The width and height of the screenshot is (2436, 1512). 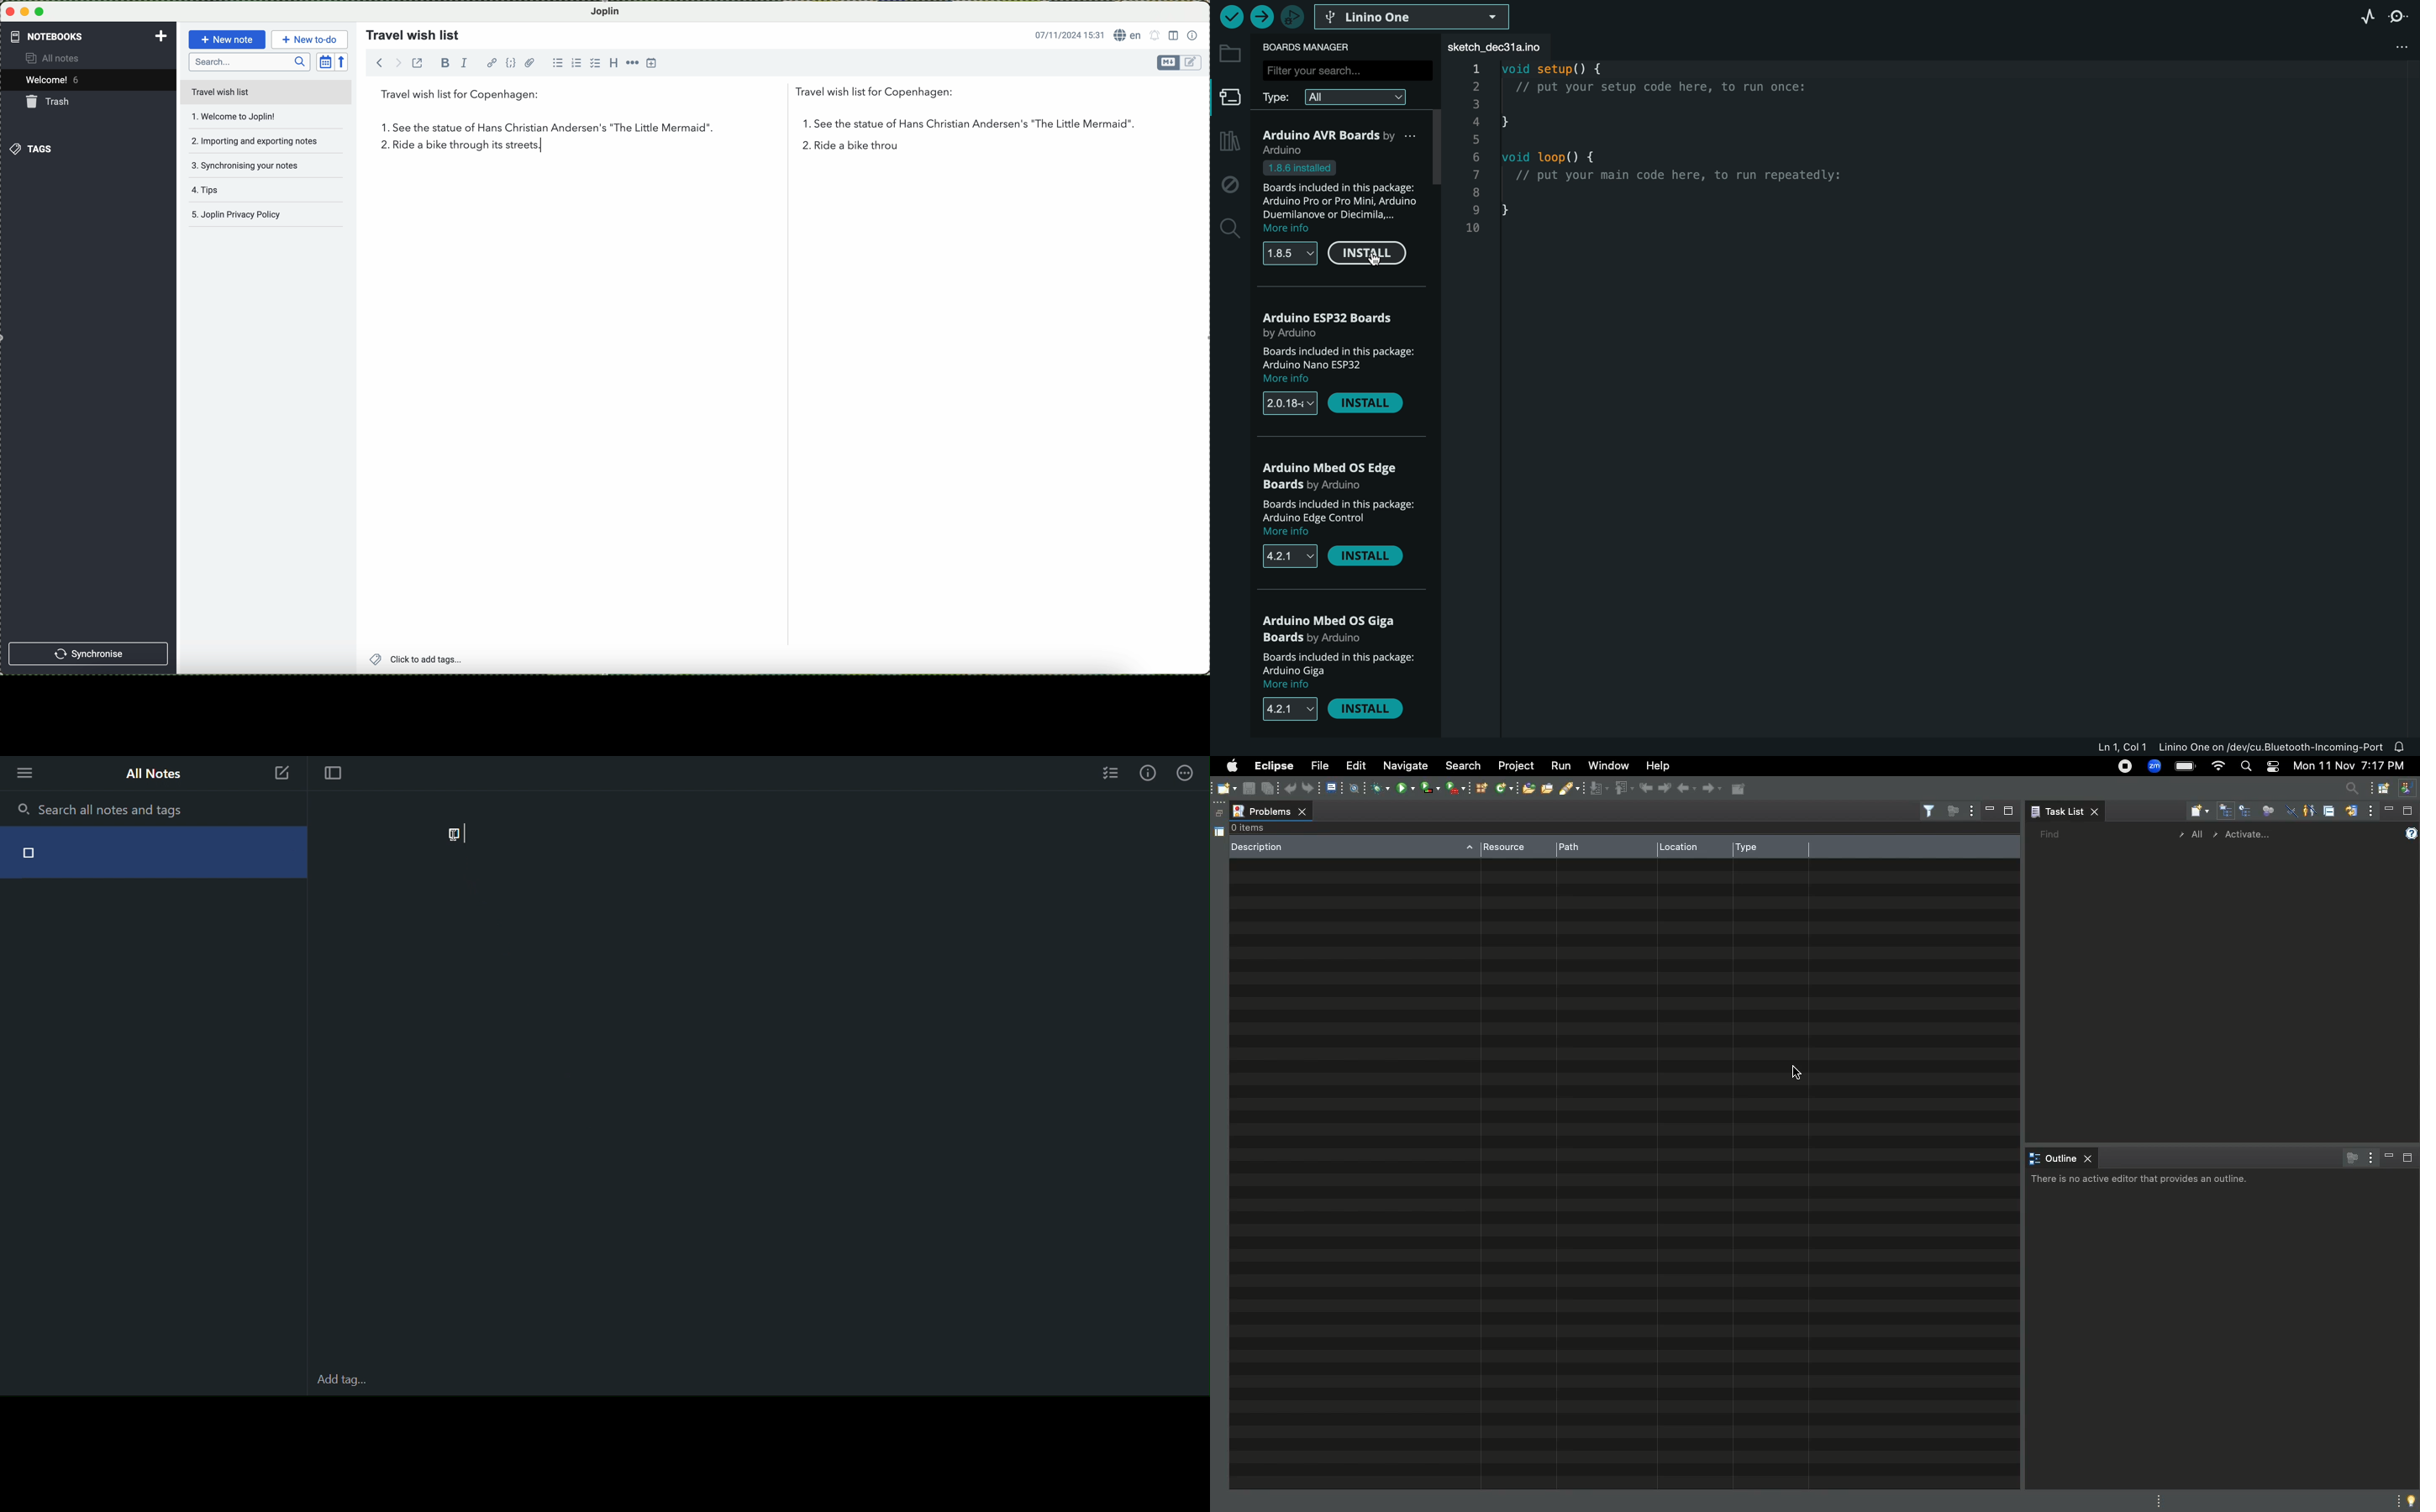 What do you see at coordinates (862, 148) in the screenshot?
I see `2 in the list` at bounding box center [862, 148].